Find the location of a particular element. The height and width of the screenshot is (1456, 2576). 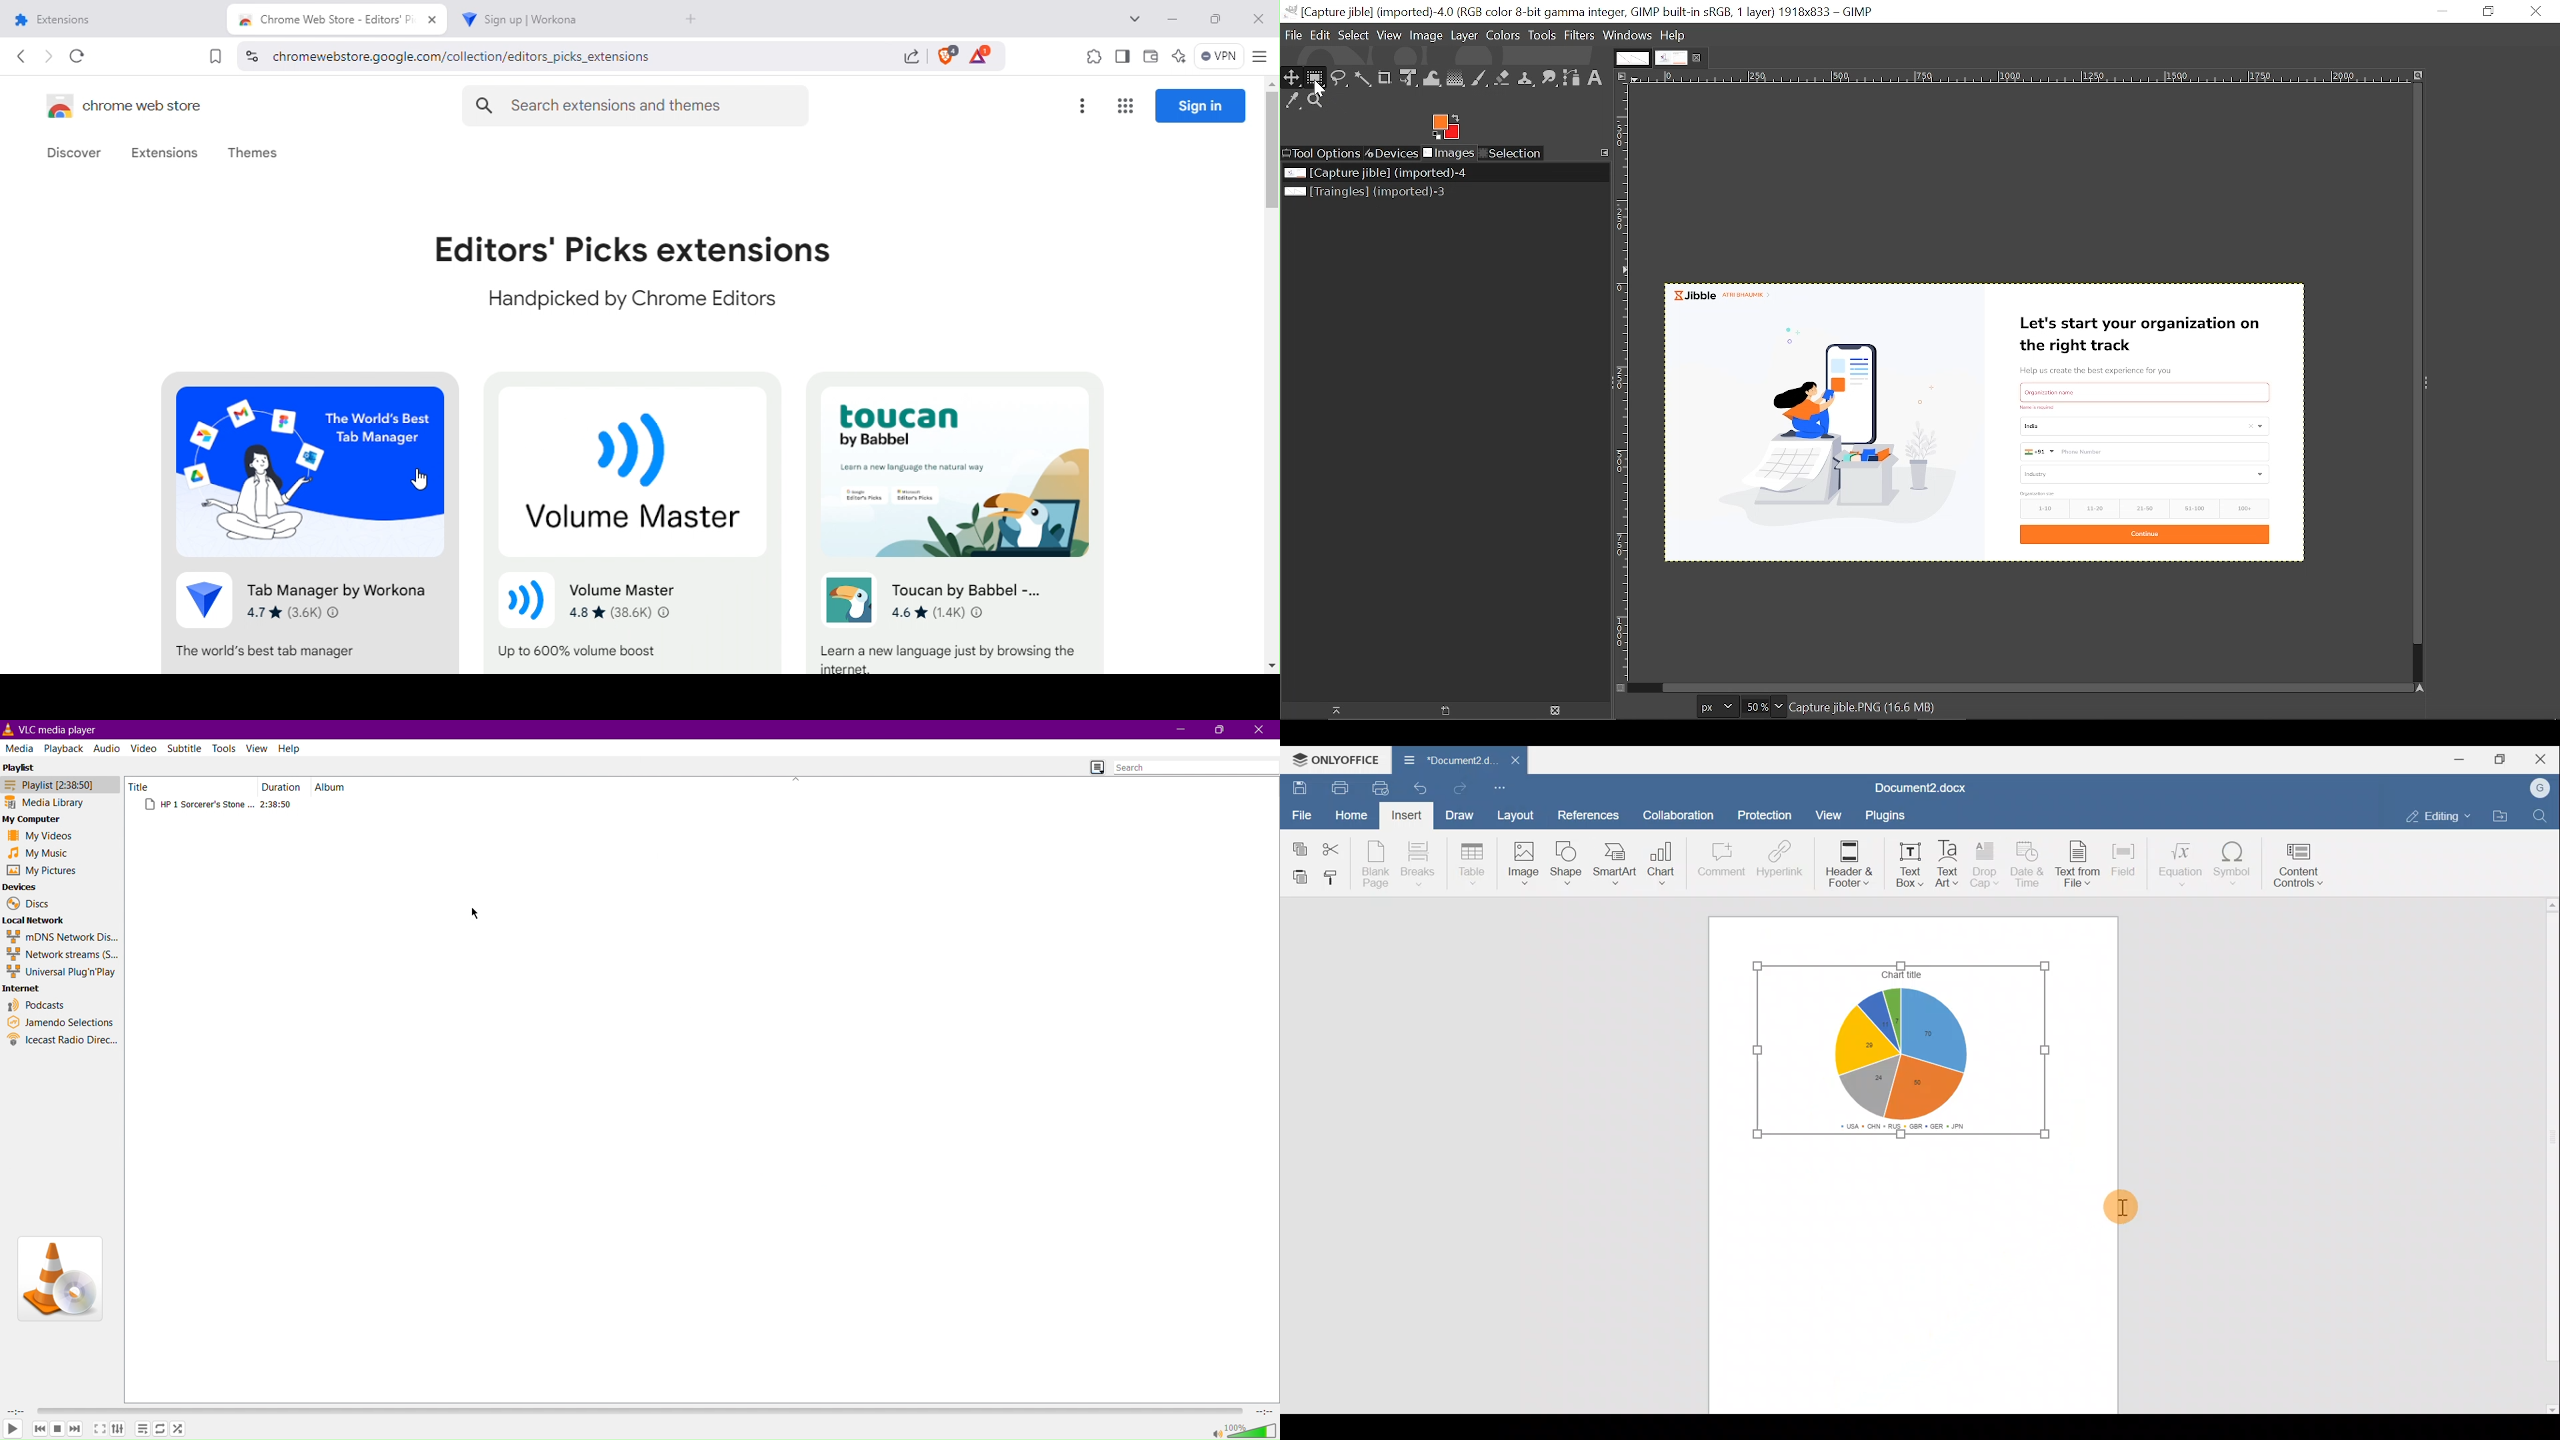

Maximize is located at coordinates (1213, 22).